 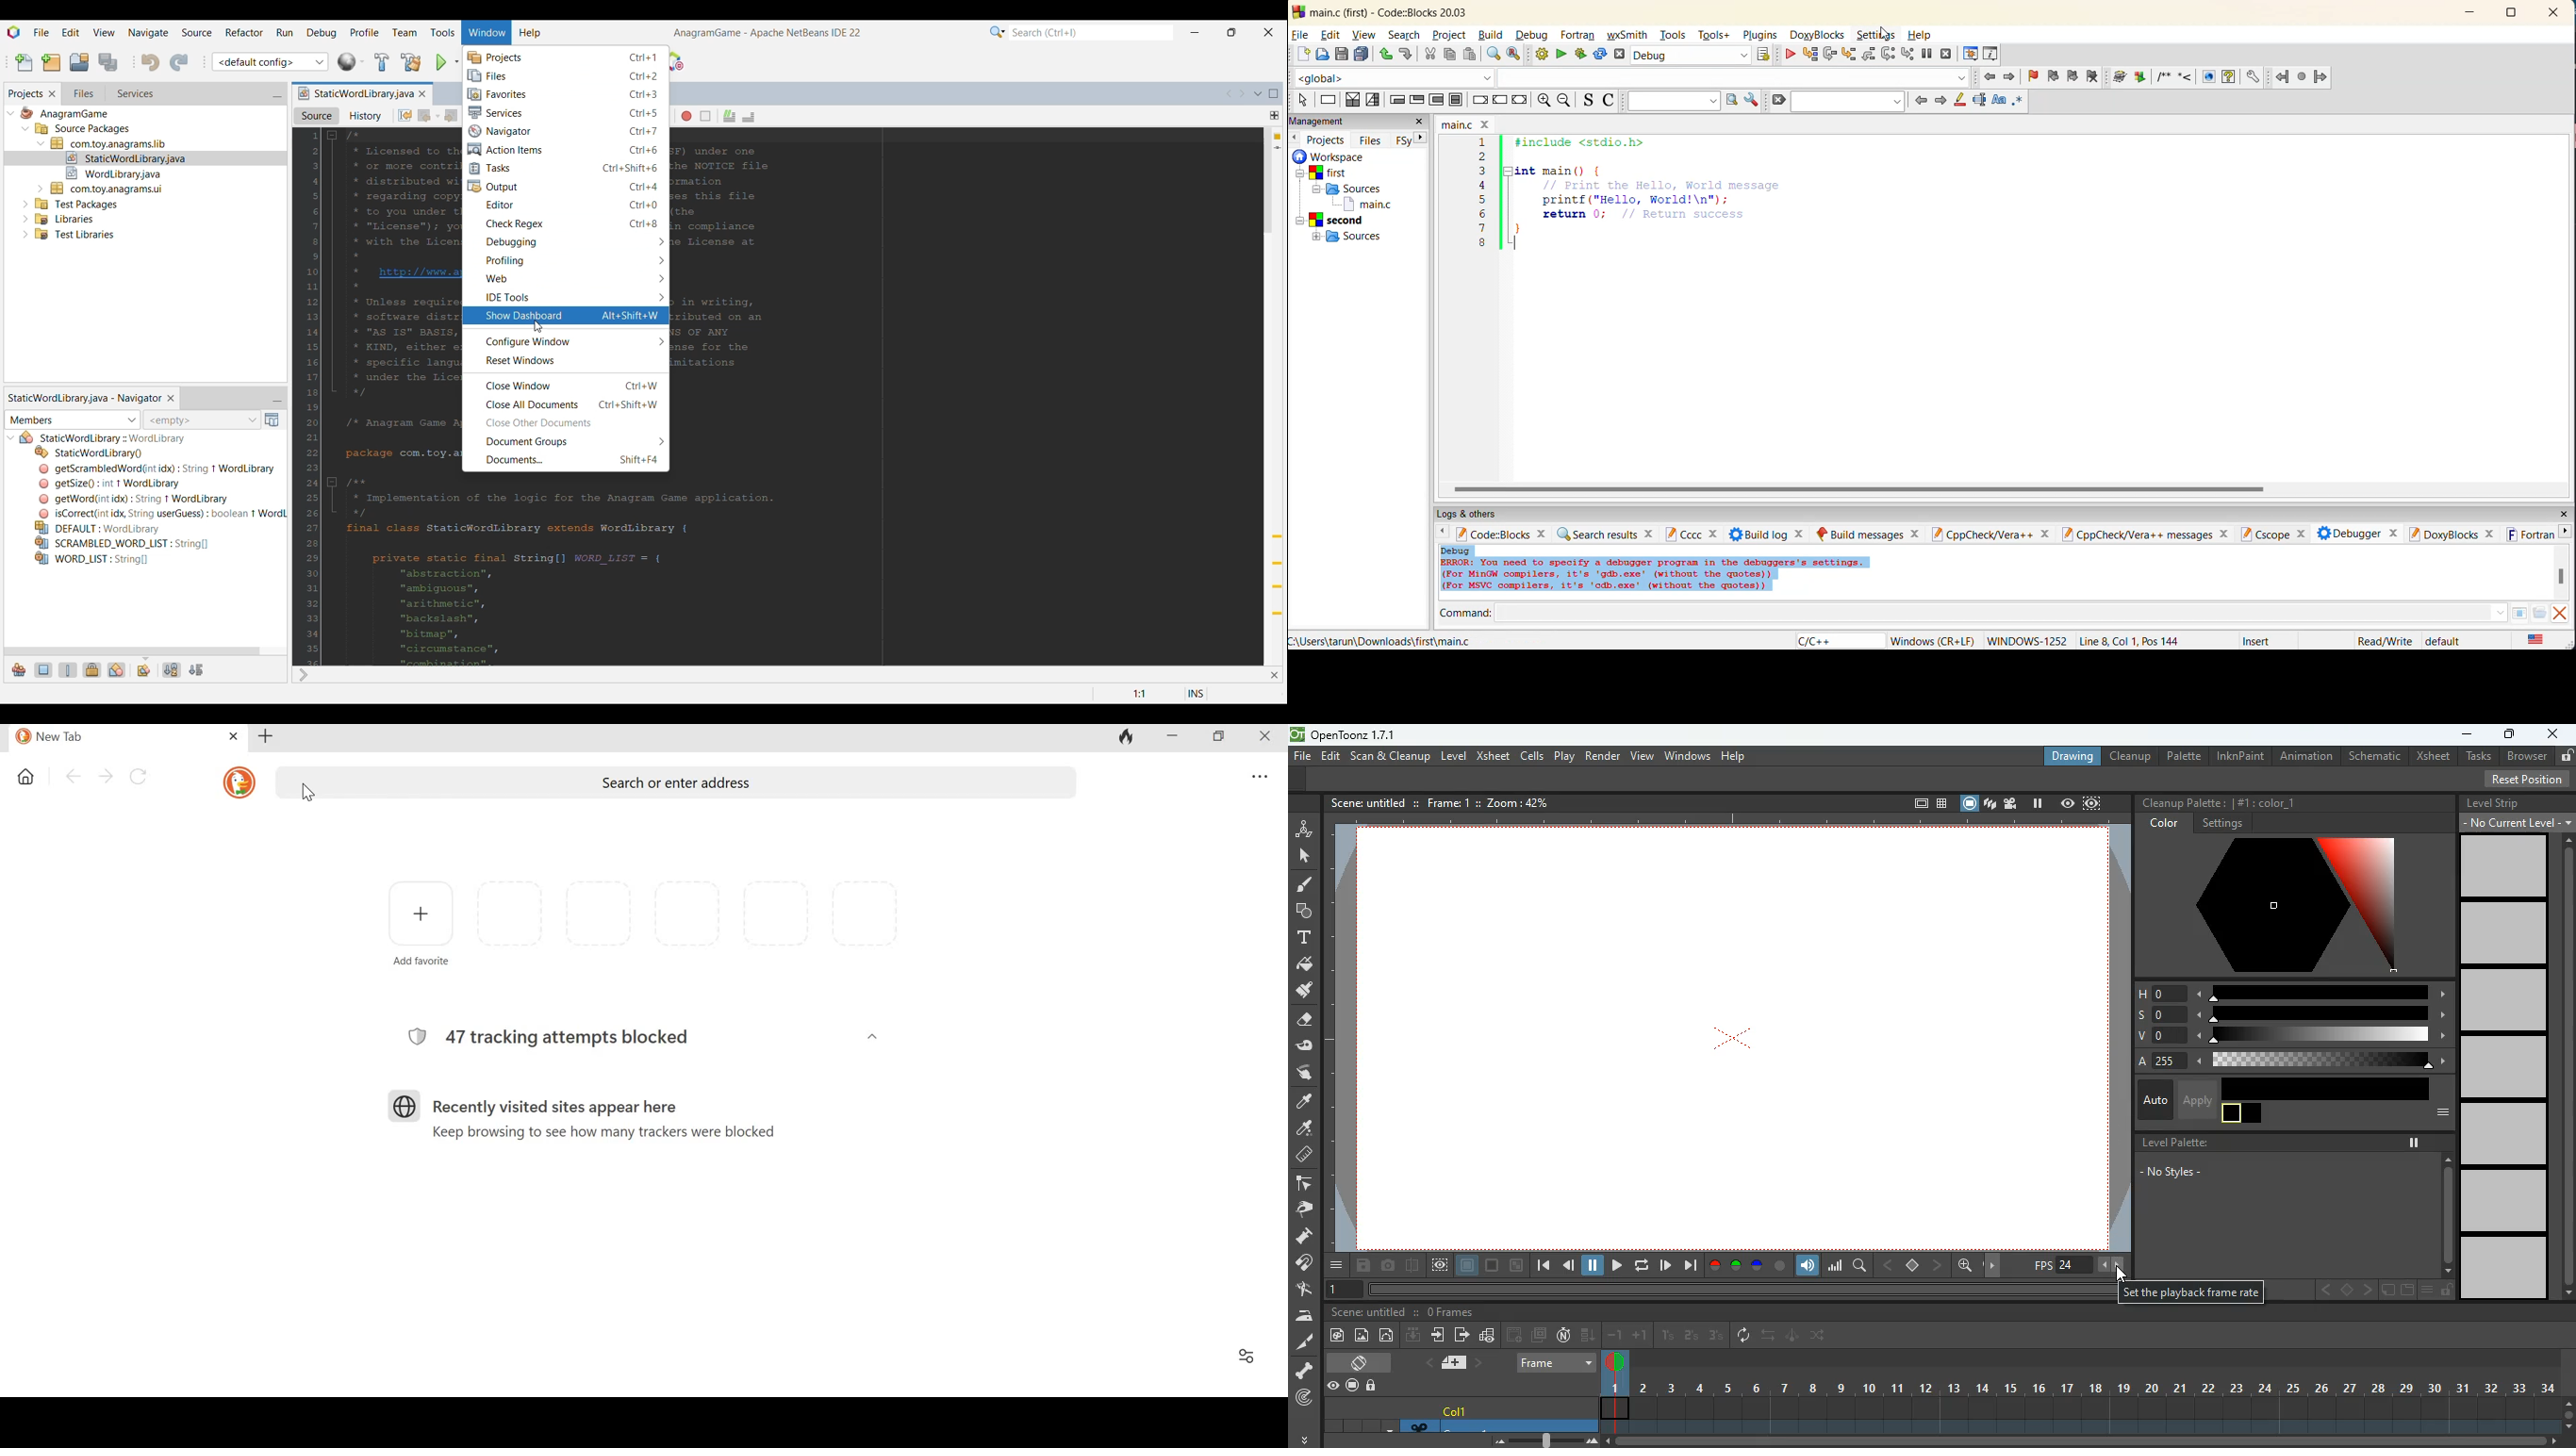 I want to click on settings, so click(x=1880, y=34).